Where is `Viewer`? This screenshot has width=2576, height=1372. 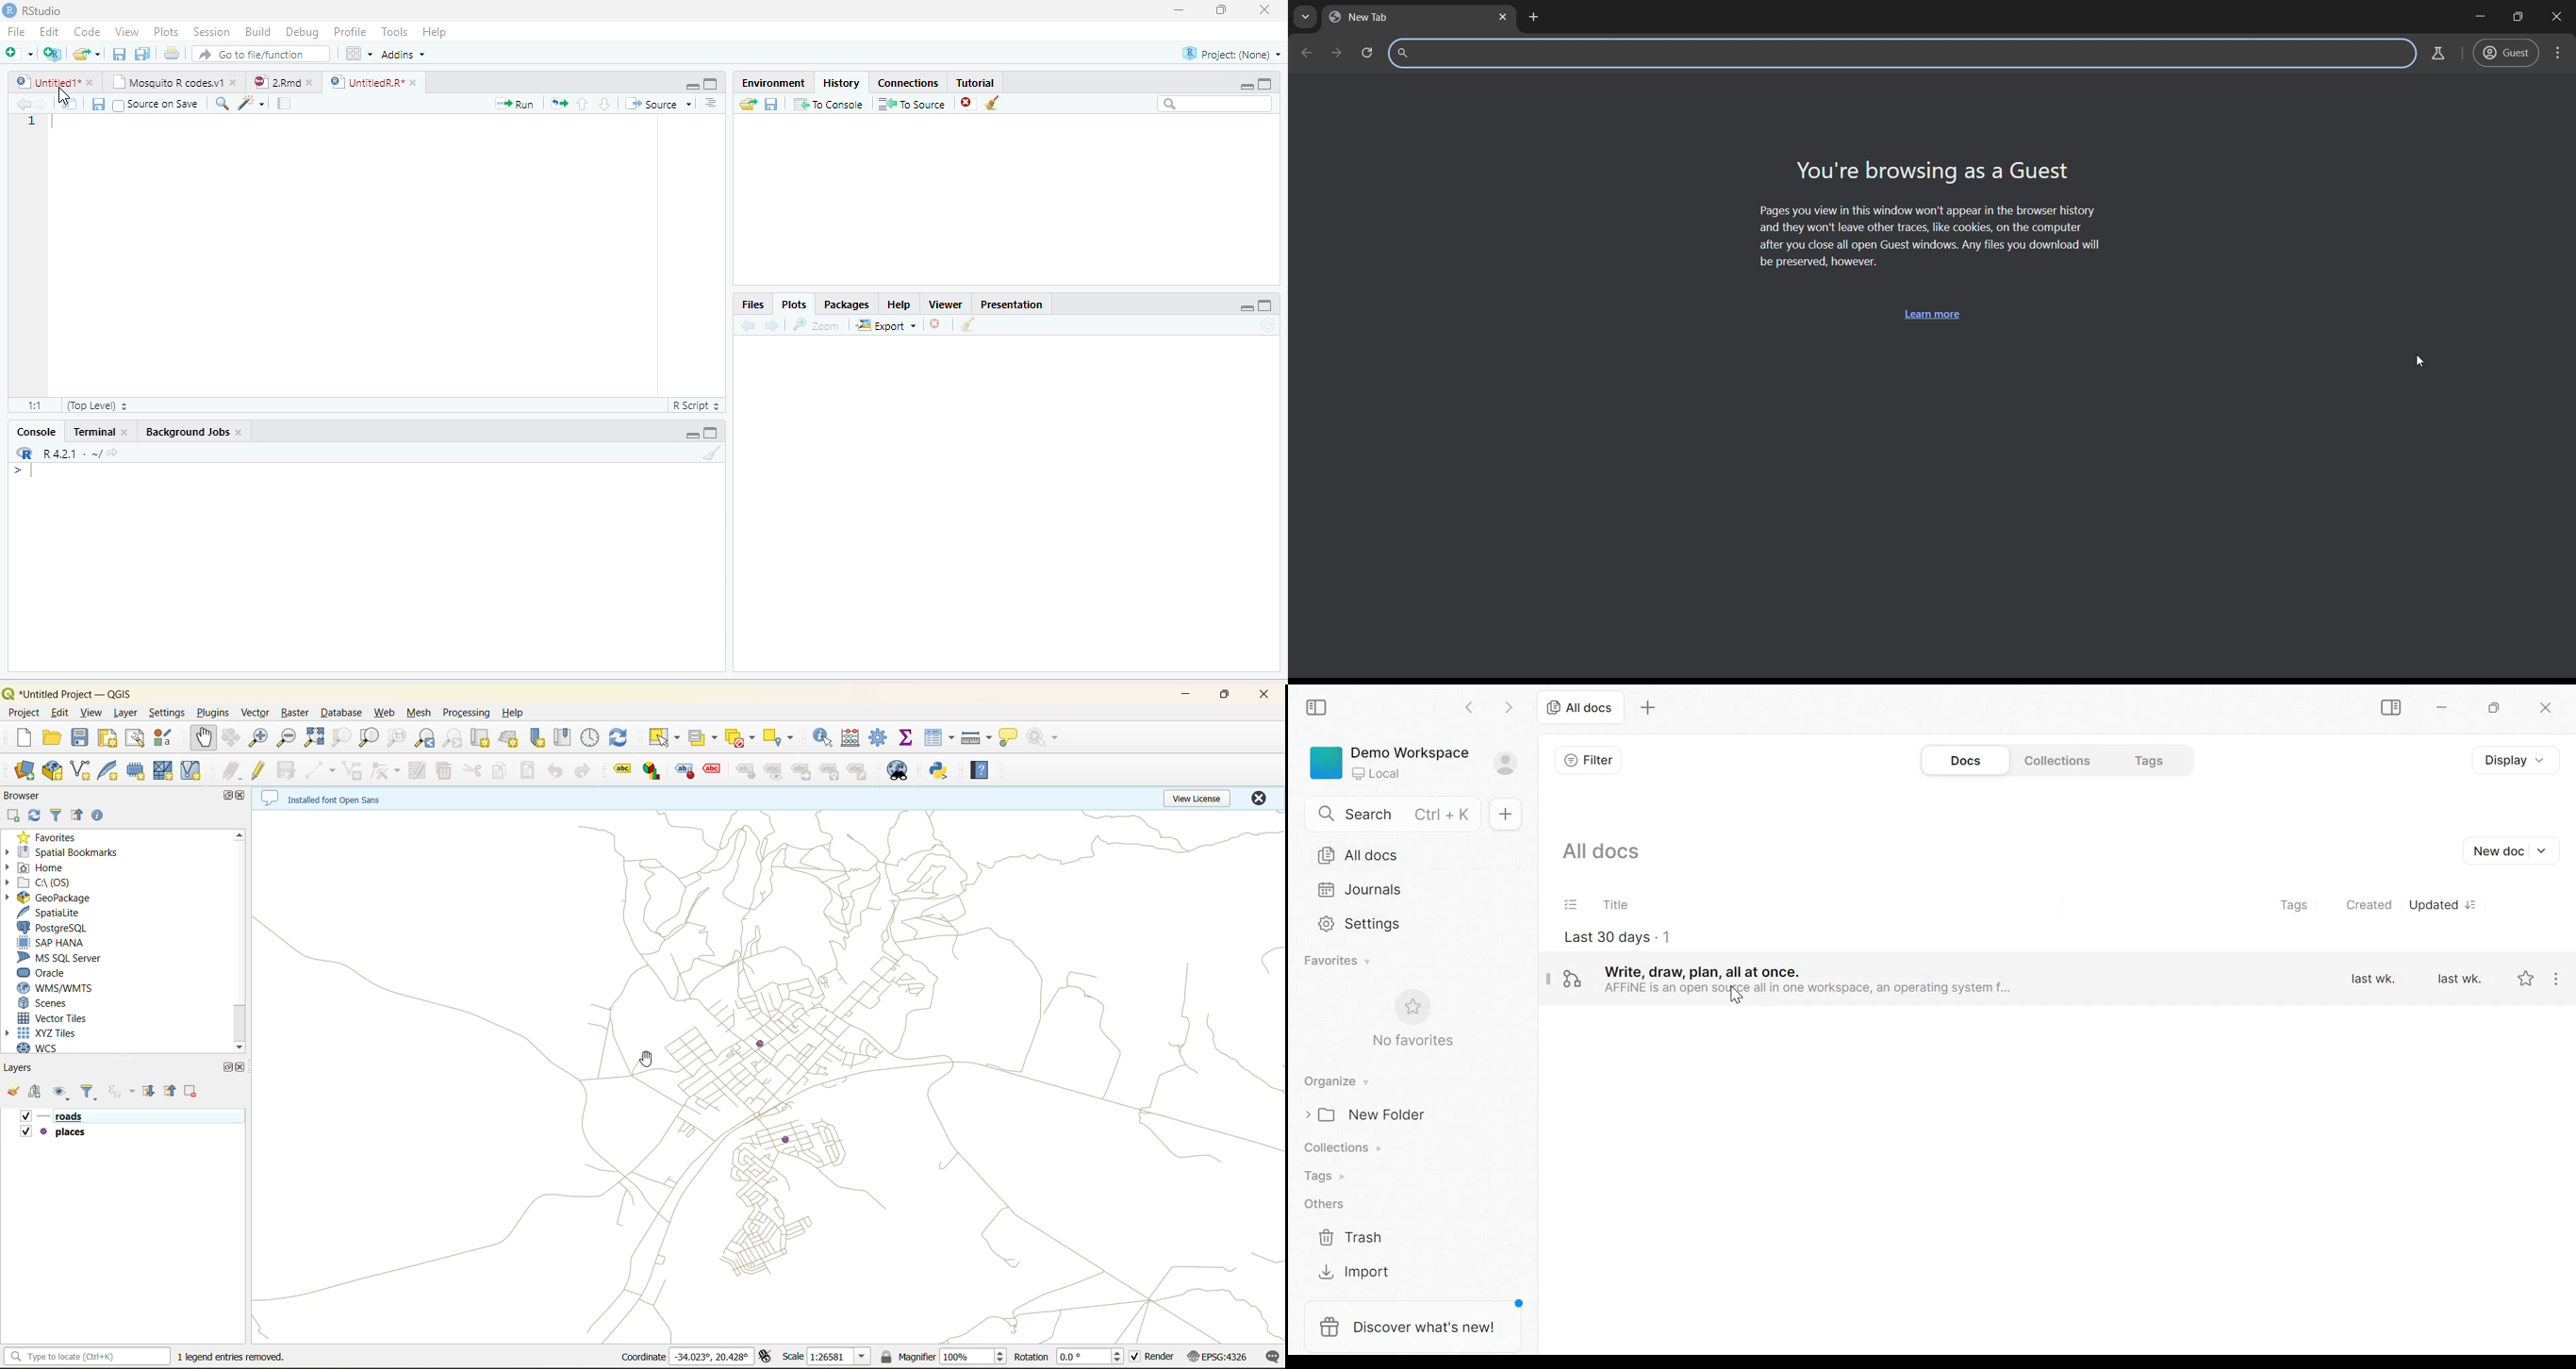
Viewer is located at coordinates (946, 304).